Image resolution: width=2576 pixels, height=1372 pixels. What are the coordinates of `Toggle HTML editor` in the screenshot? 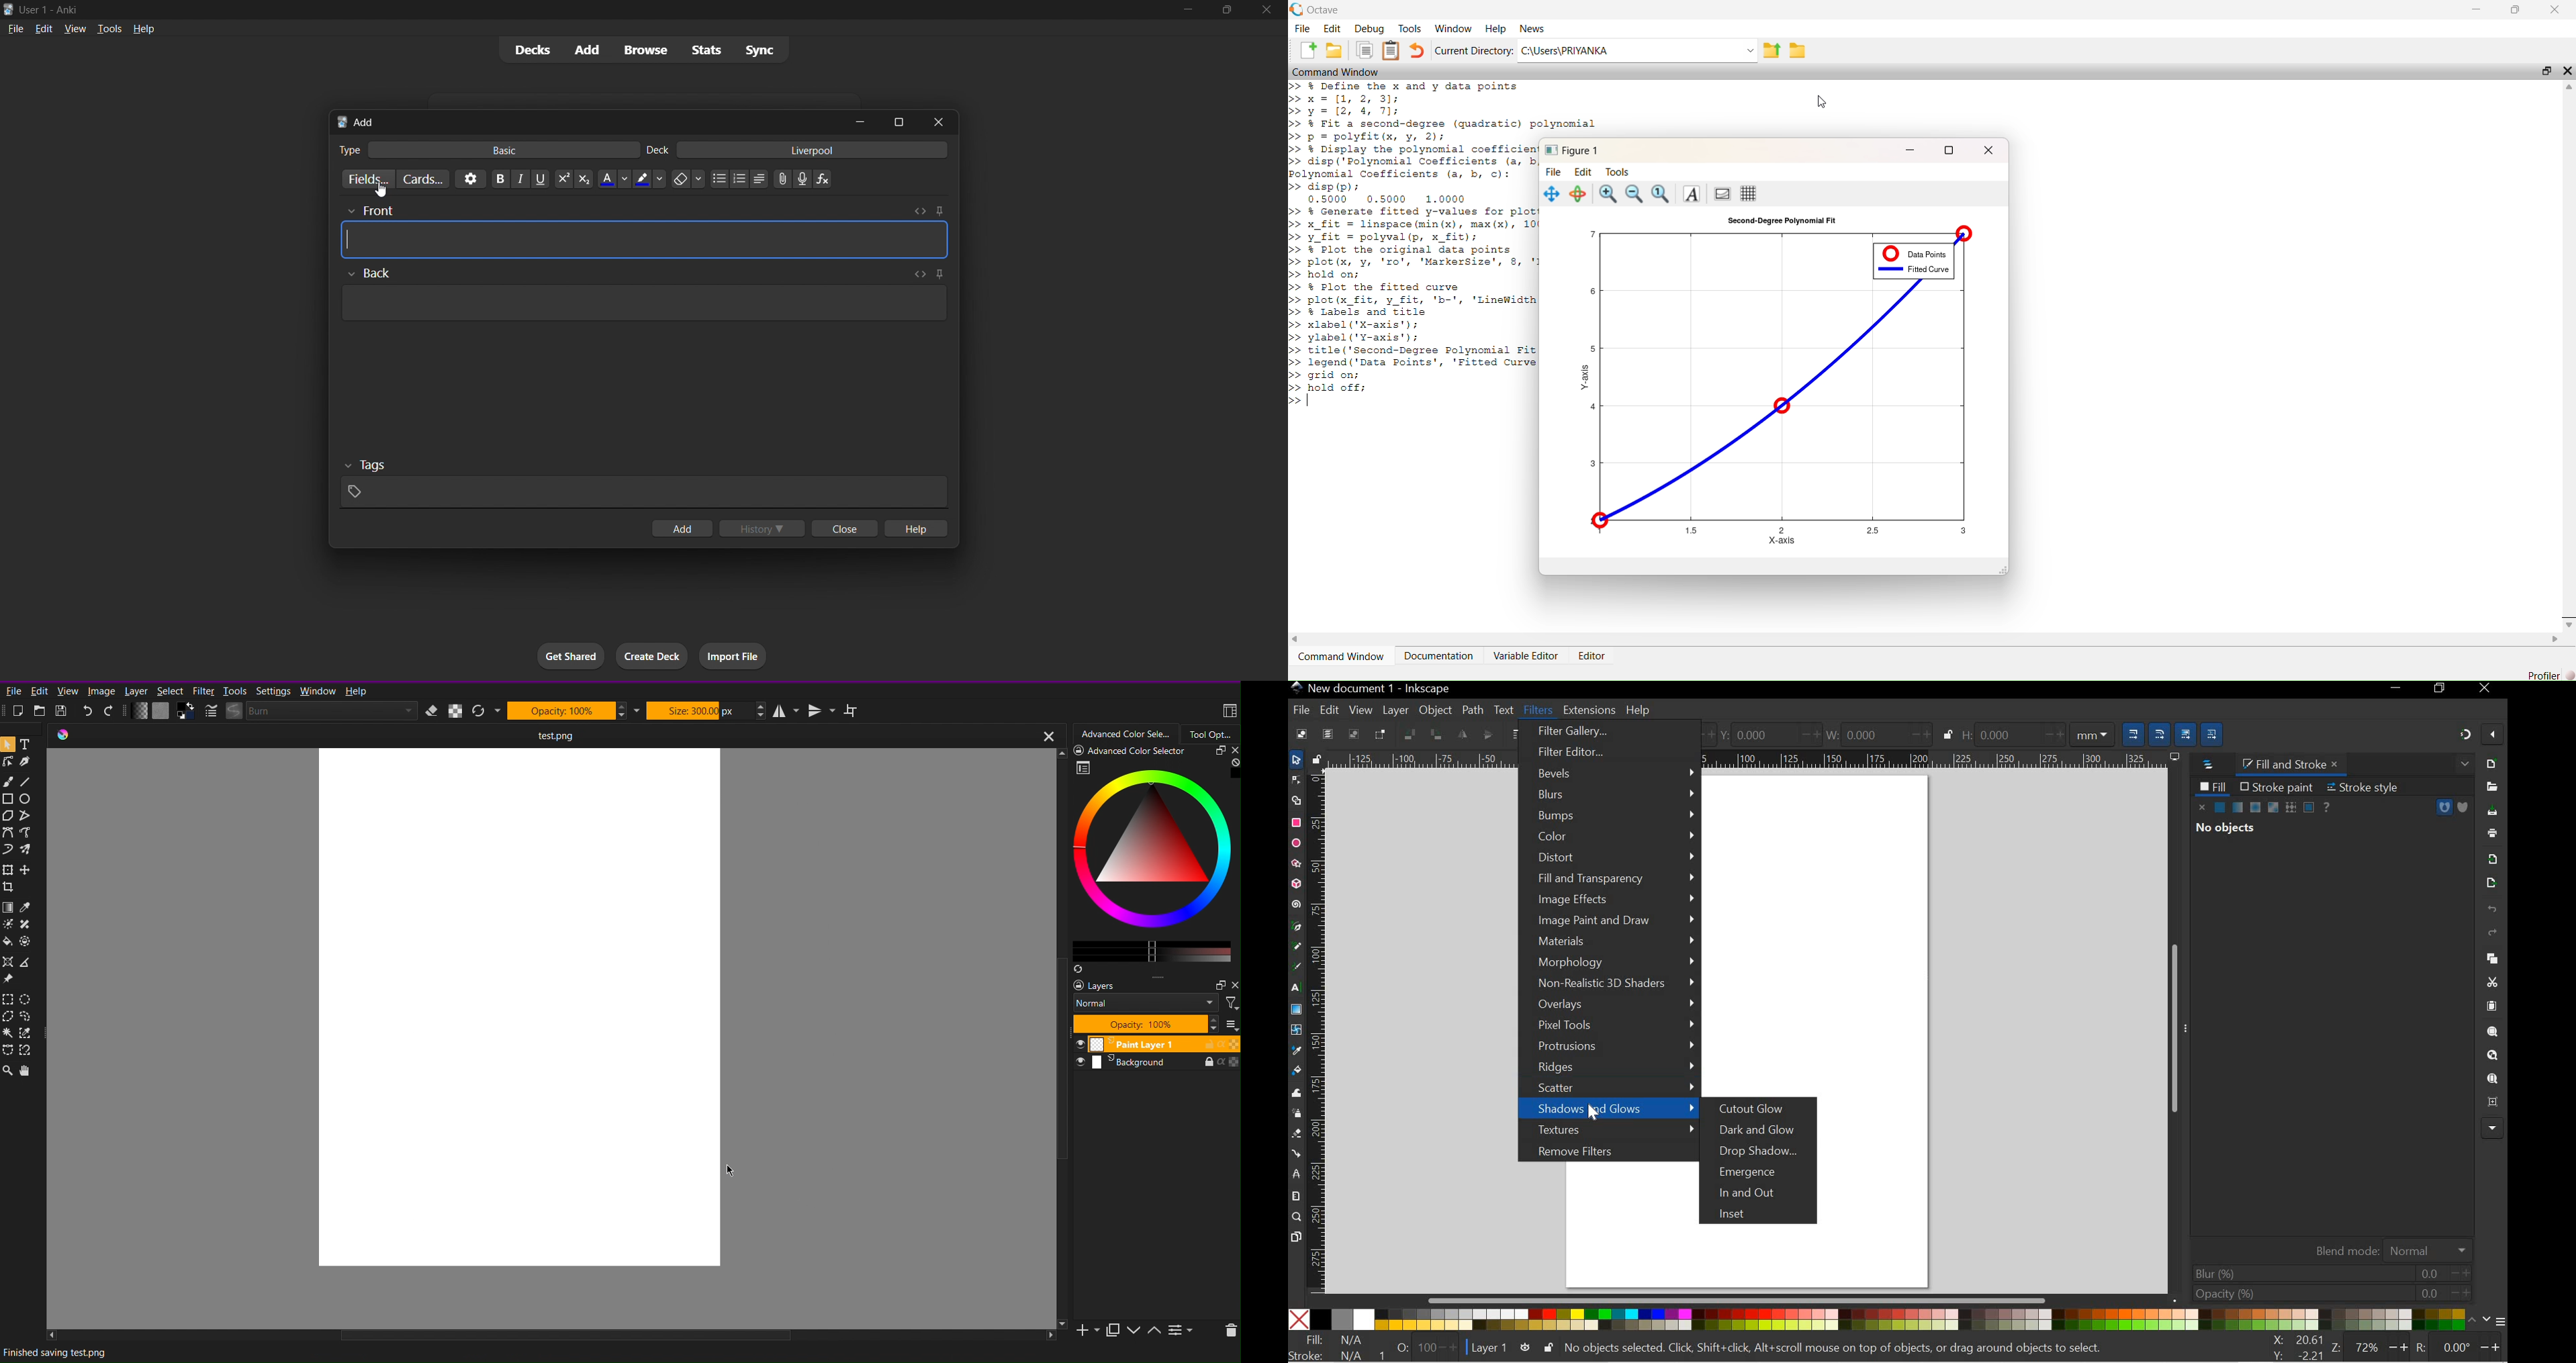 It's located at (920, 211).